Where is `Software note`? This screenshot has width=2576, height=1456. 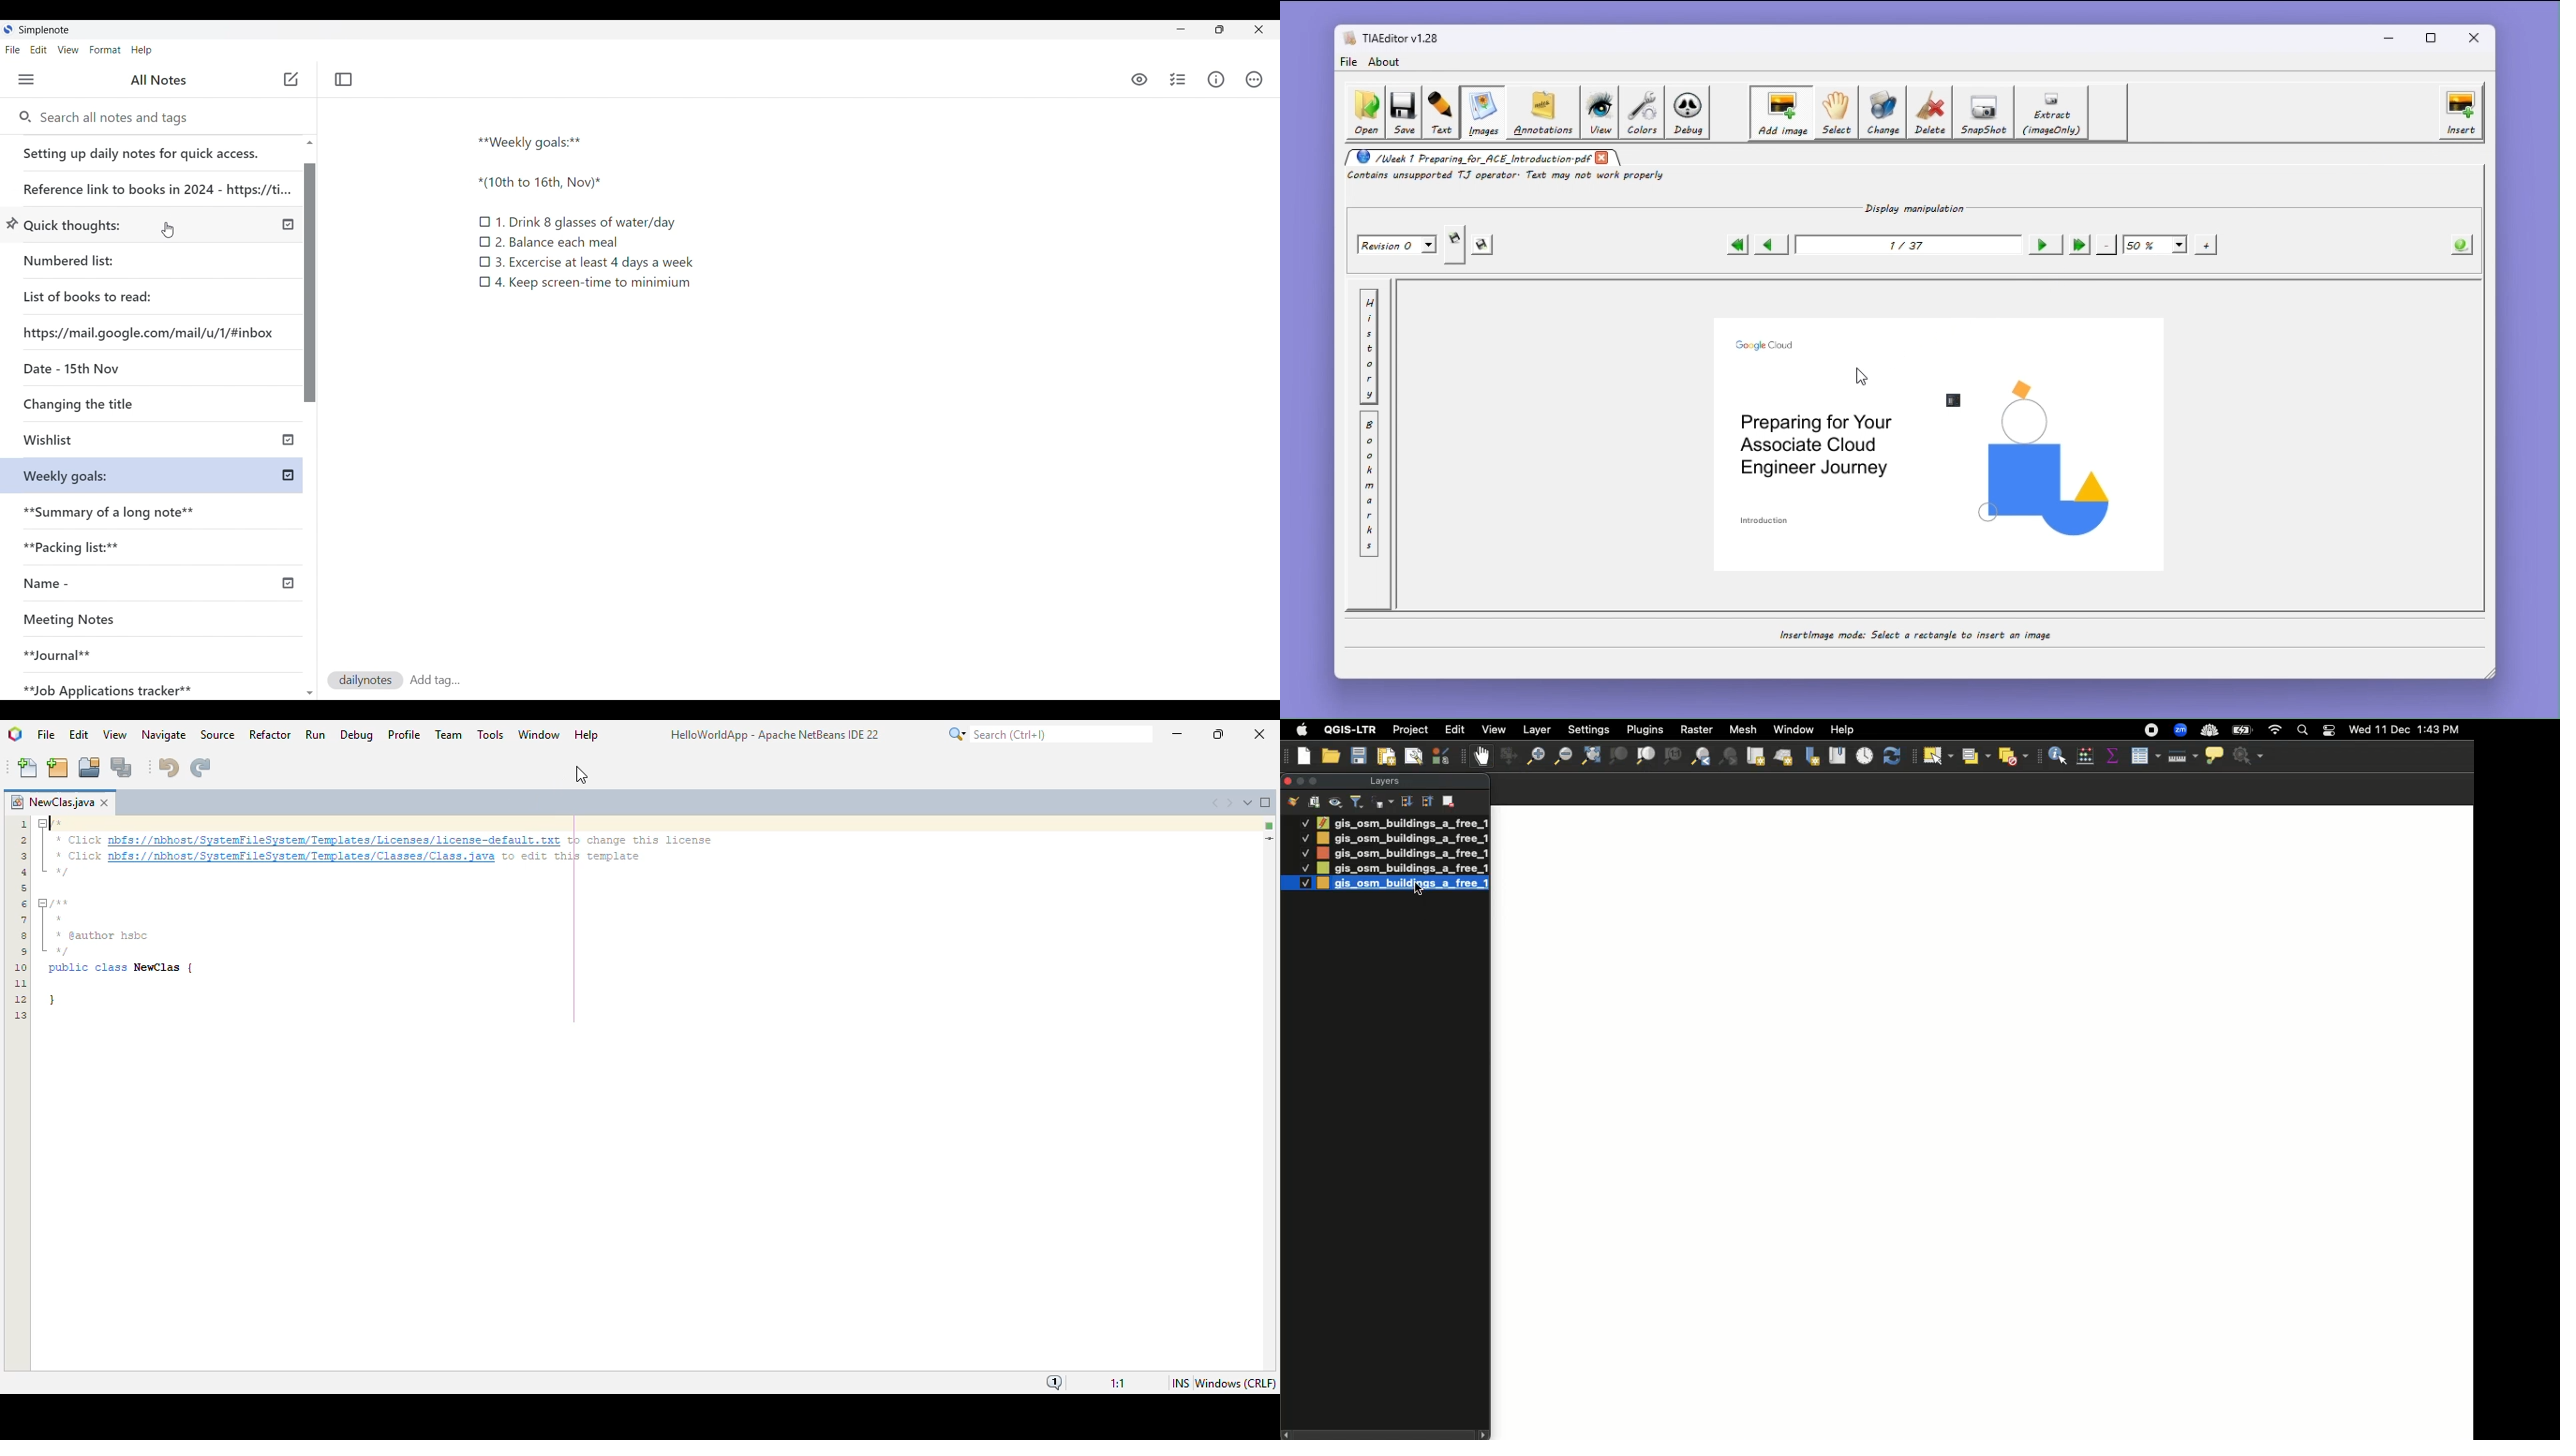
Software note is located at coordinates (46, 30).